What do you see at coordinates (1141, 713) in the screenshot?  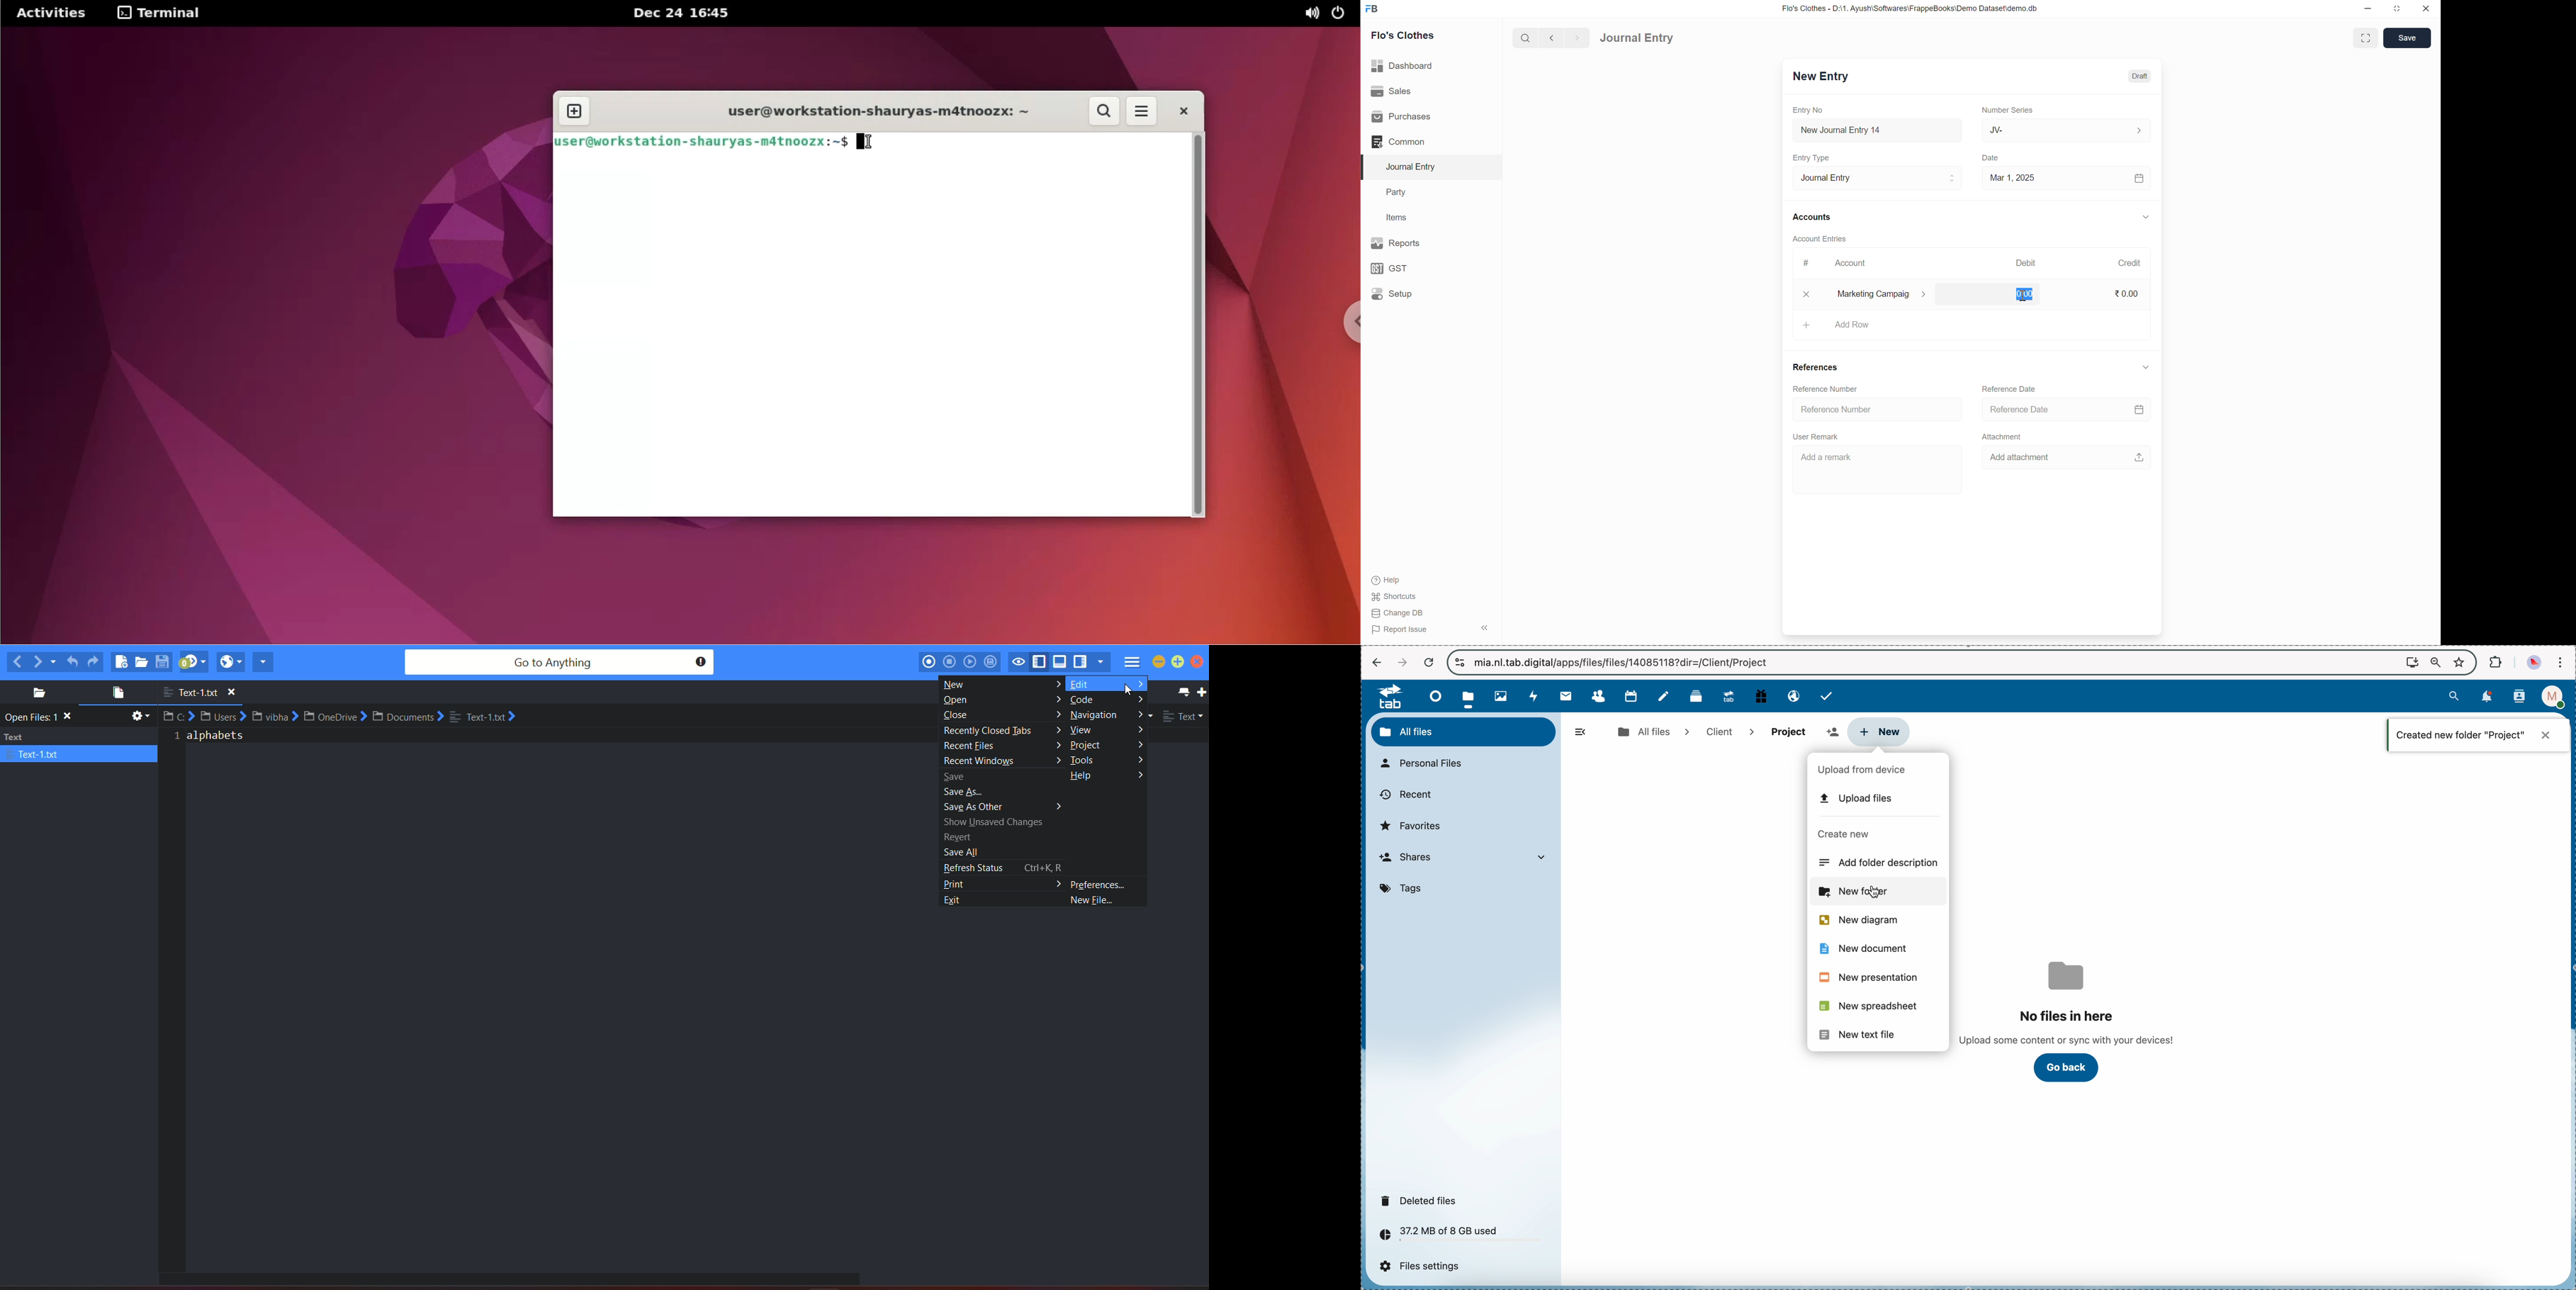 I see `More` at bounding box center [1141, 713].